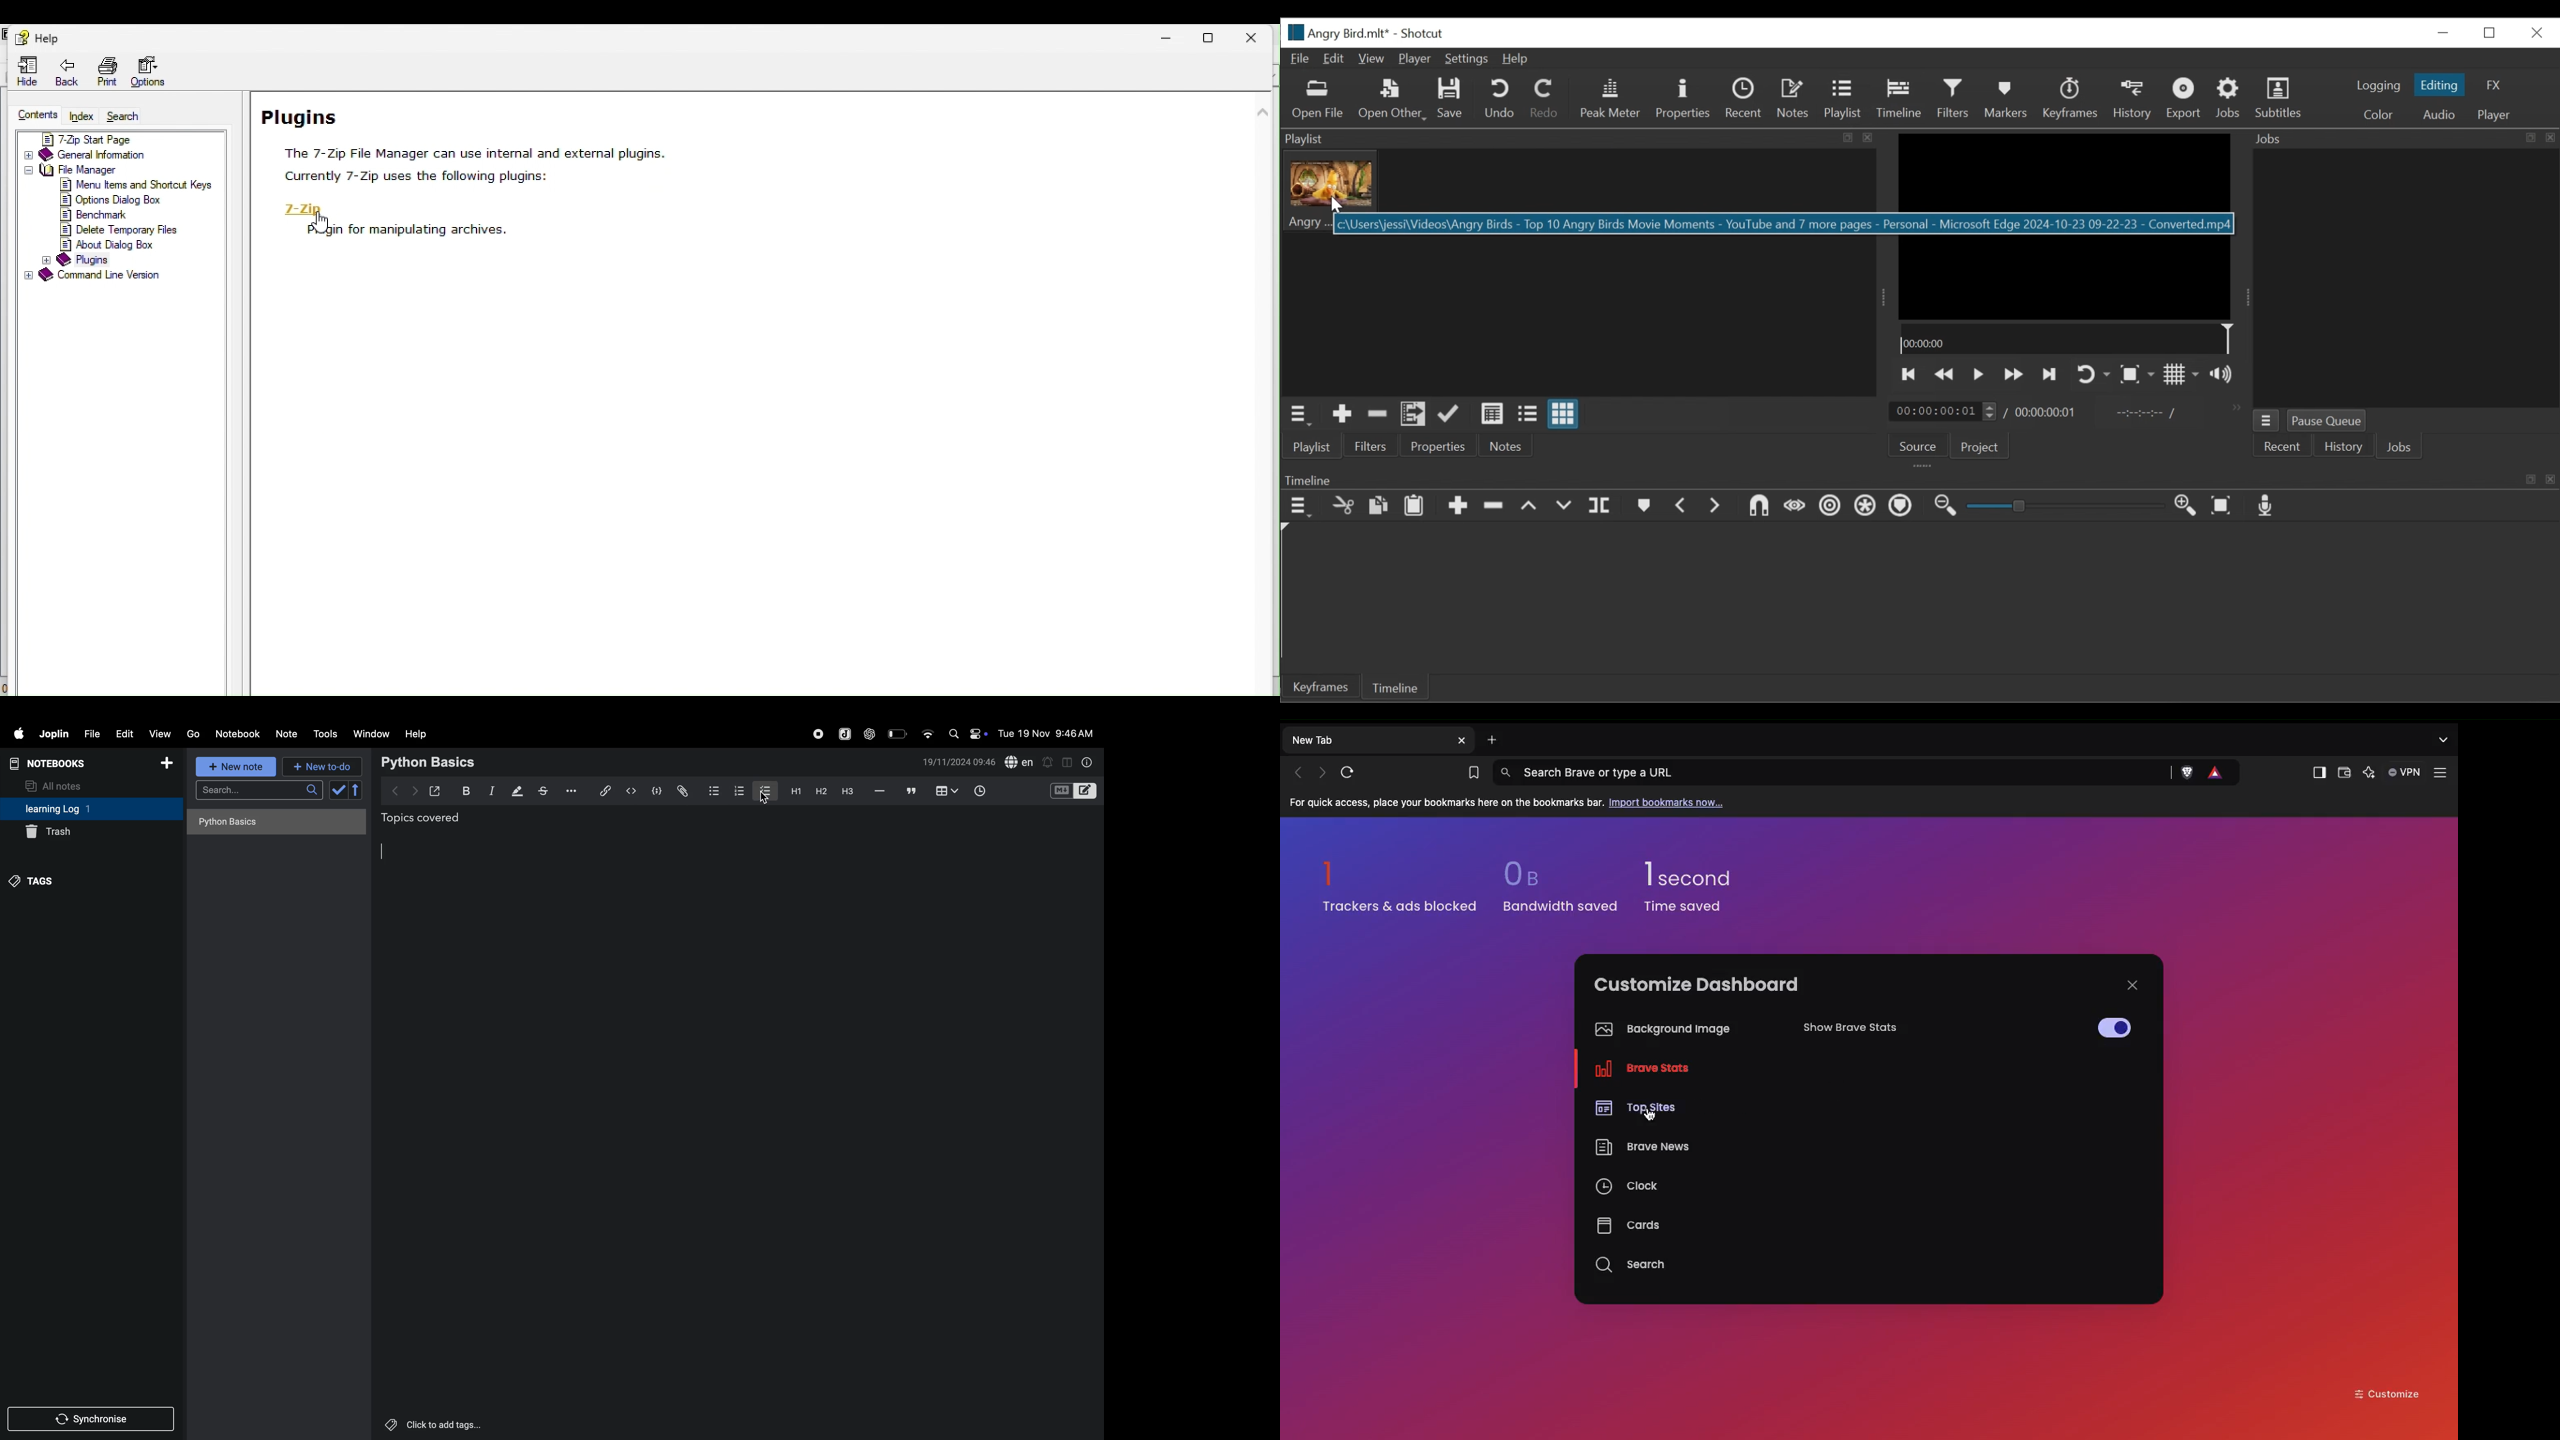  I want to click on add time, so click(990, 792).